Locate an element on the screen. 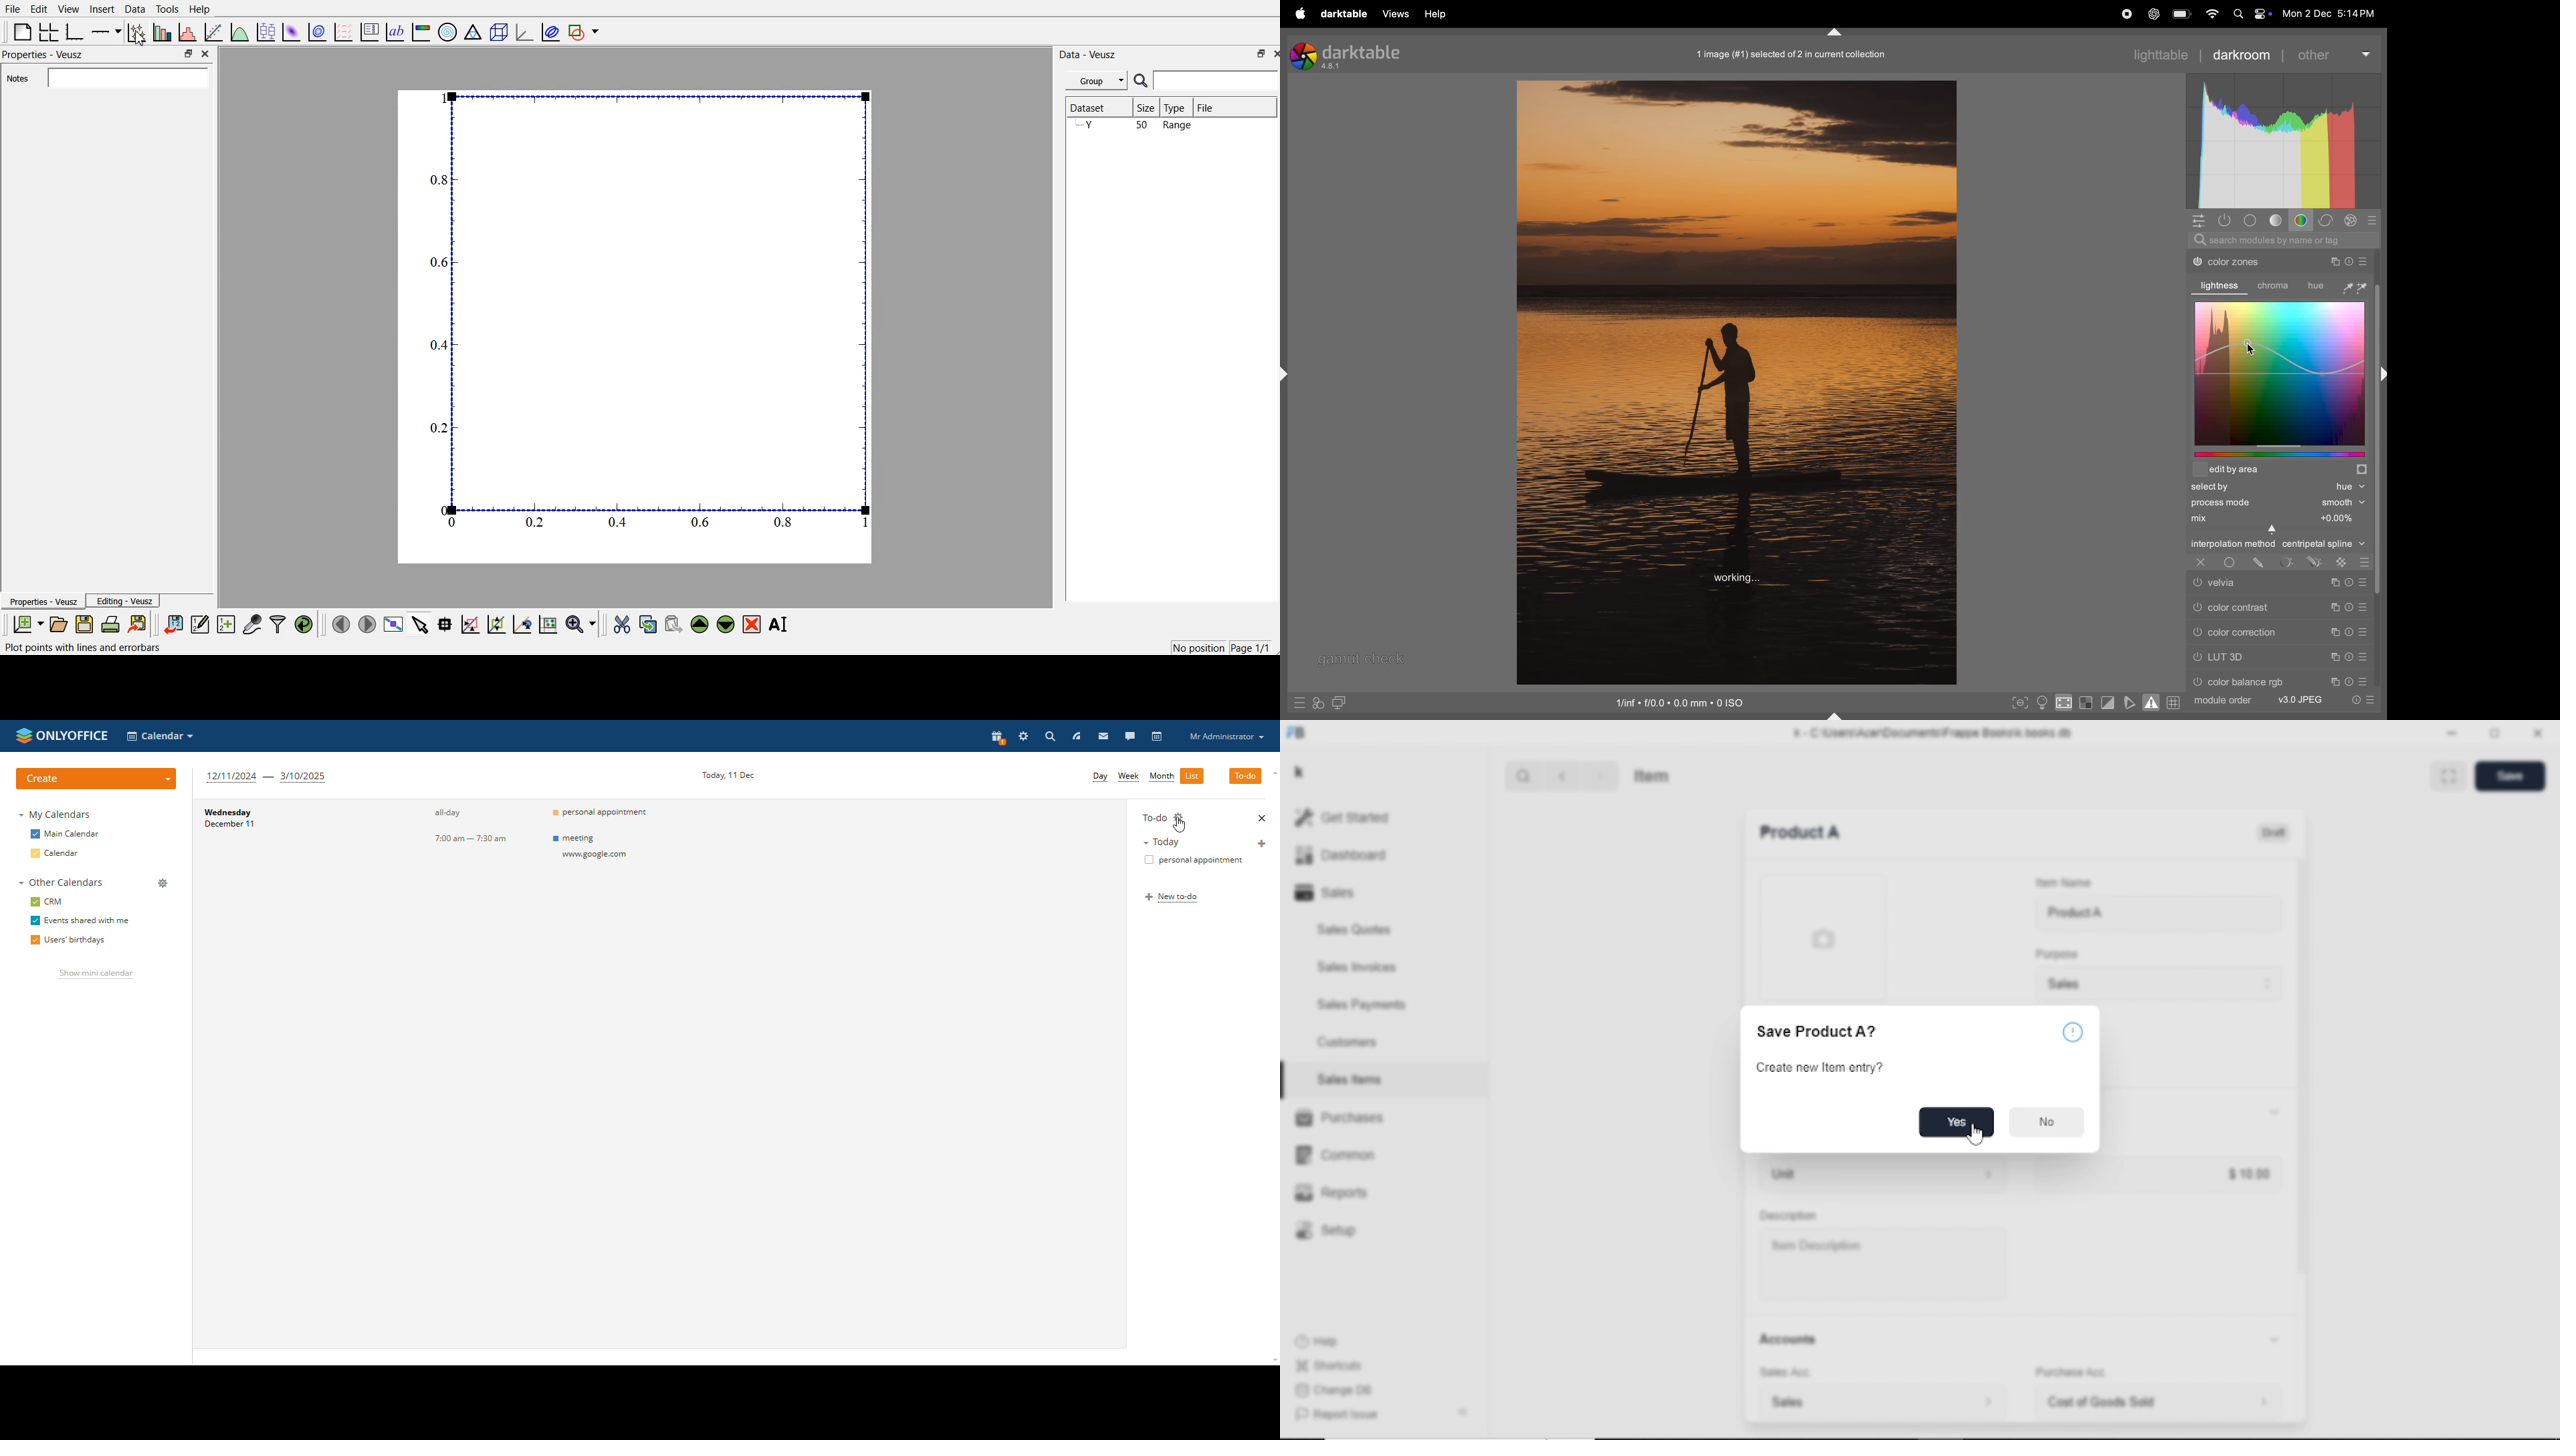  Dashboard is located at coordinates (1342, 856).